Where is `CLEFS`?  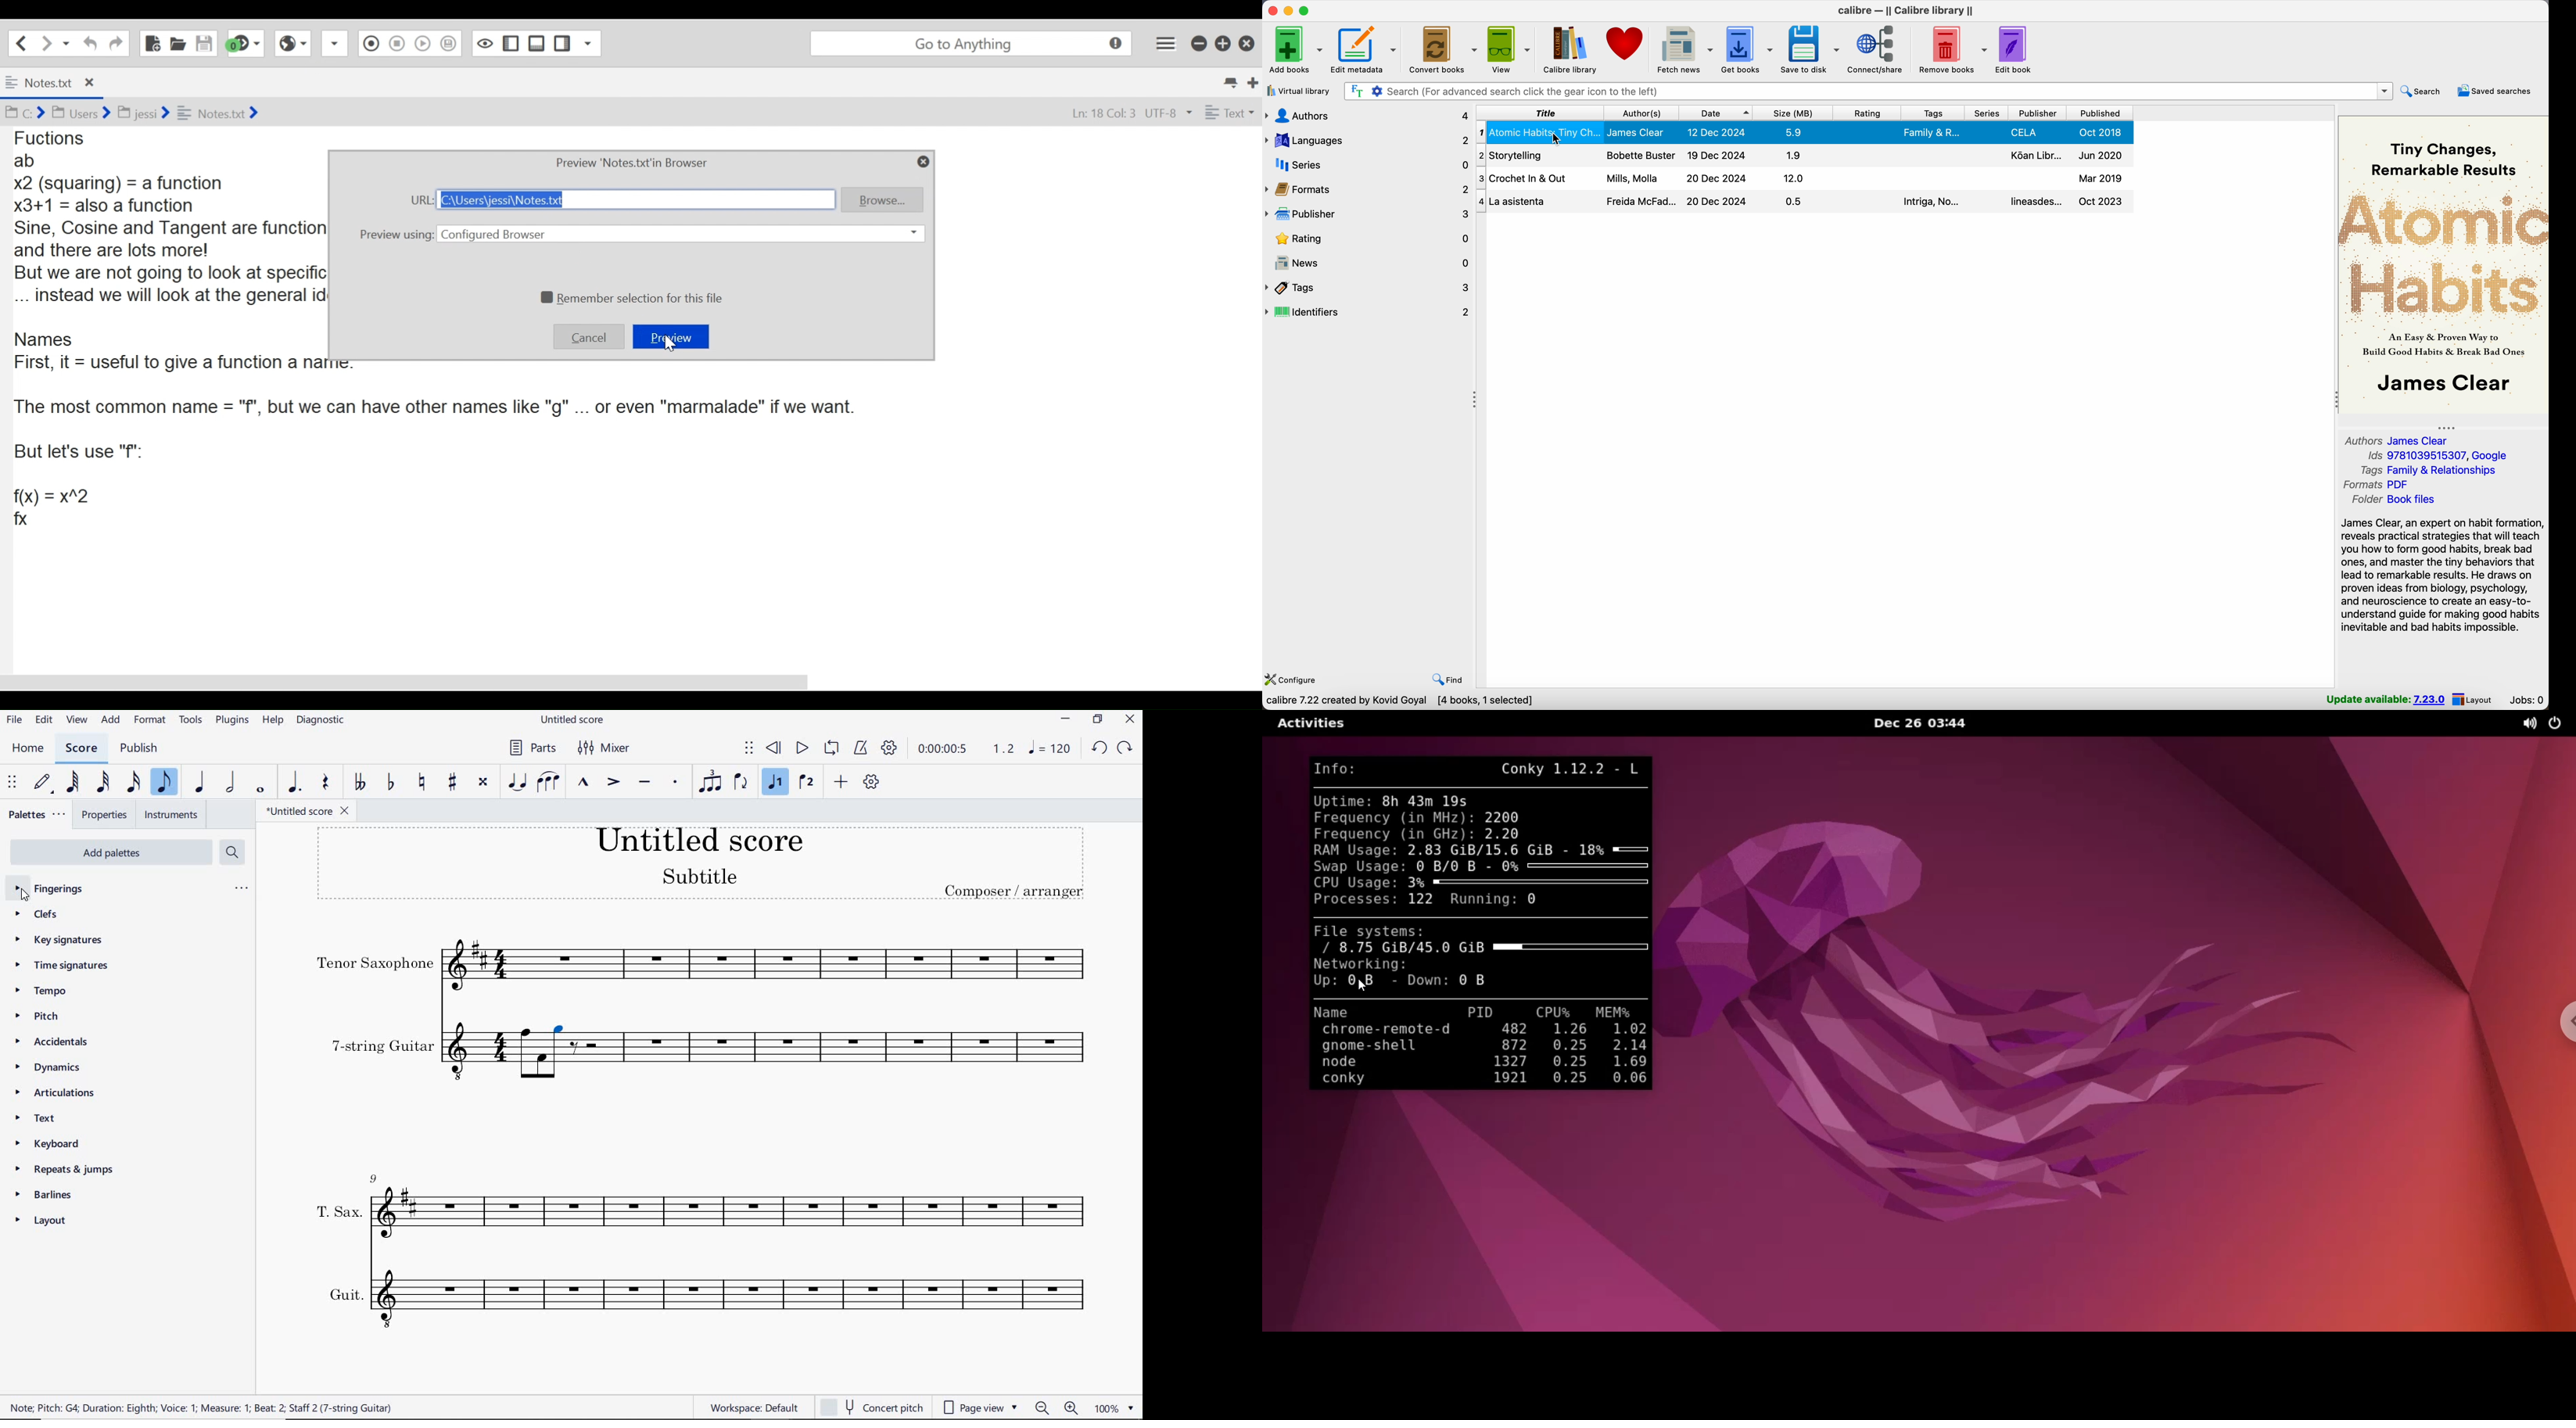 CLEFS is located at coordinates (41, 912).